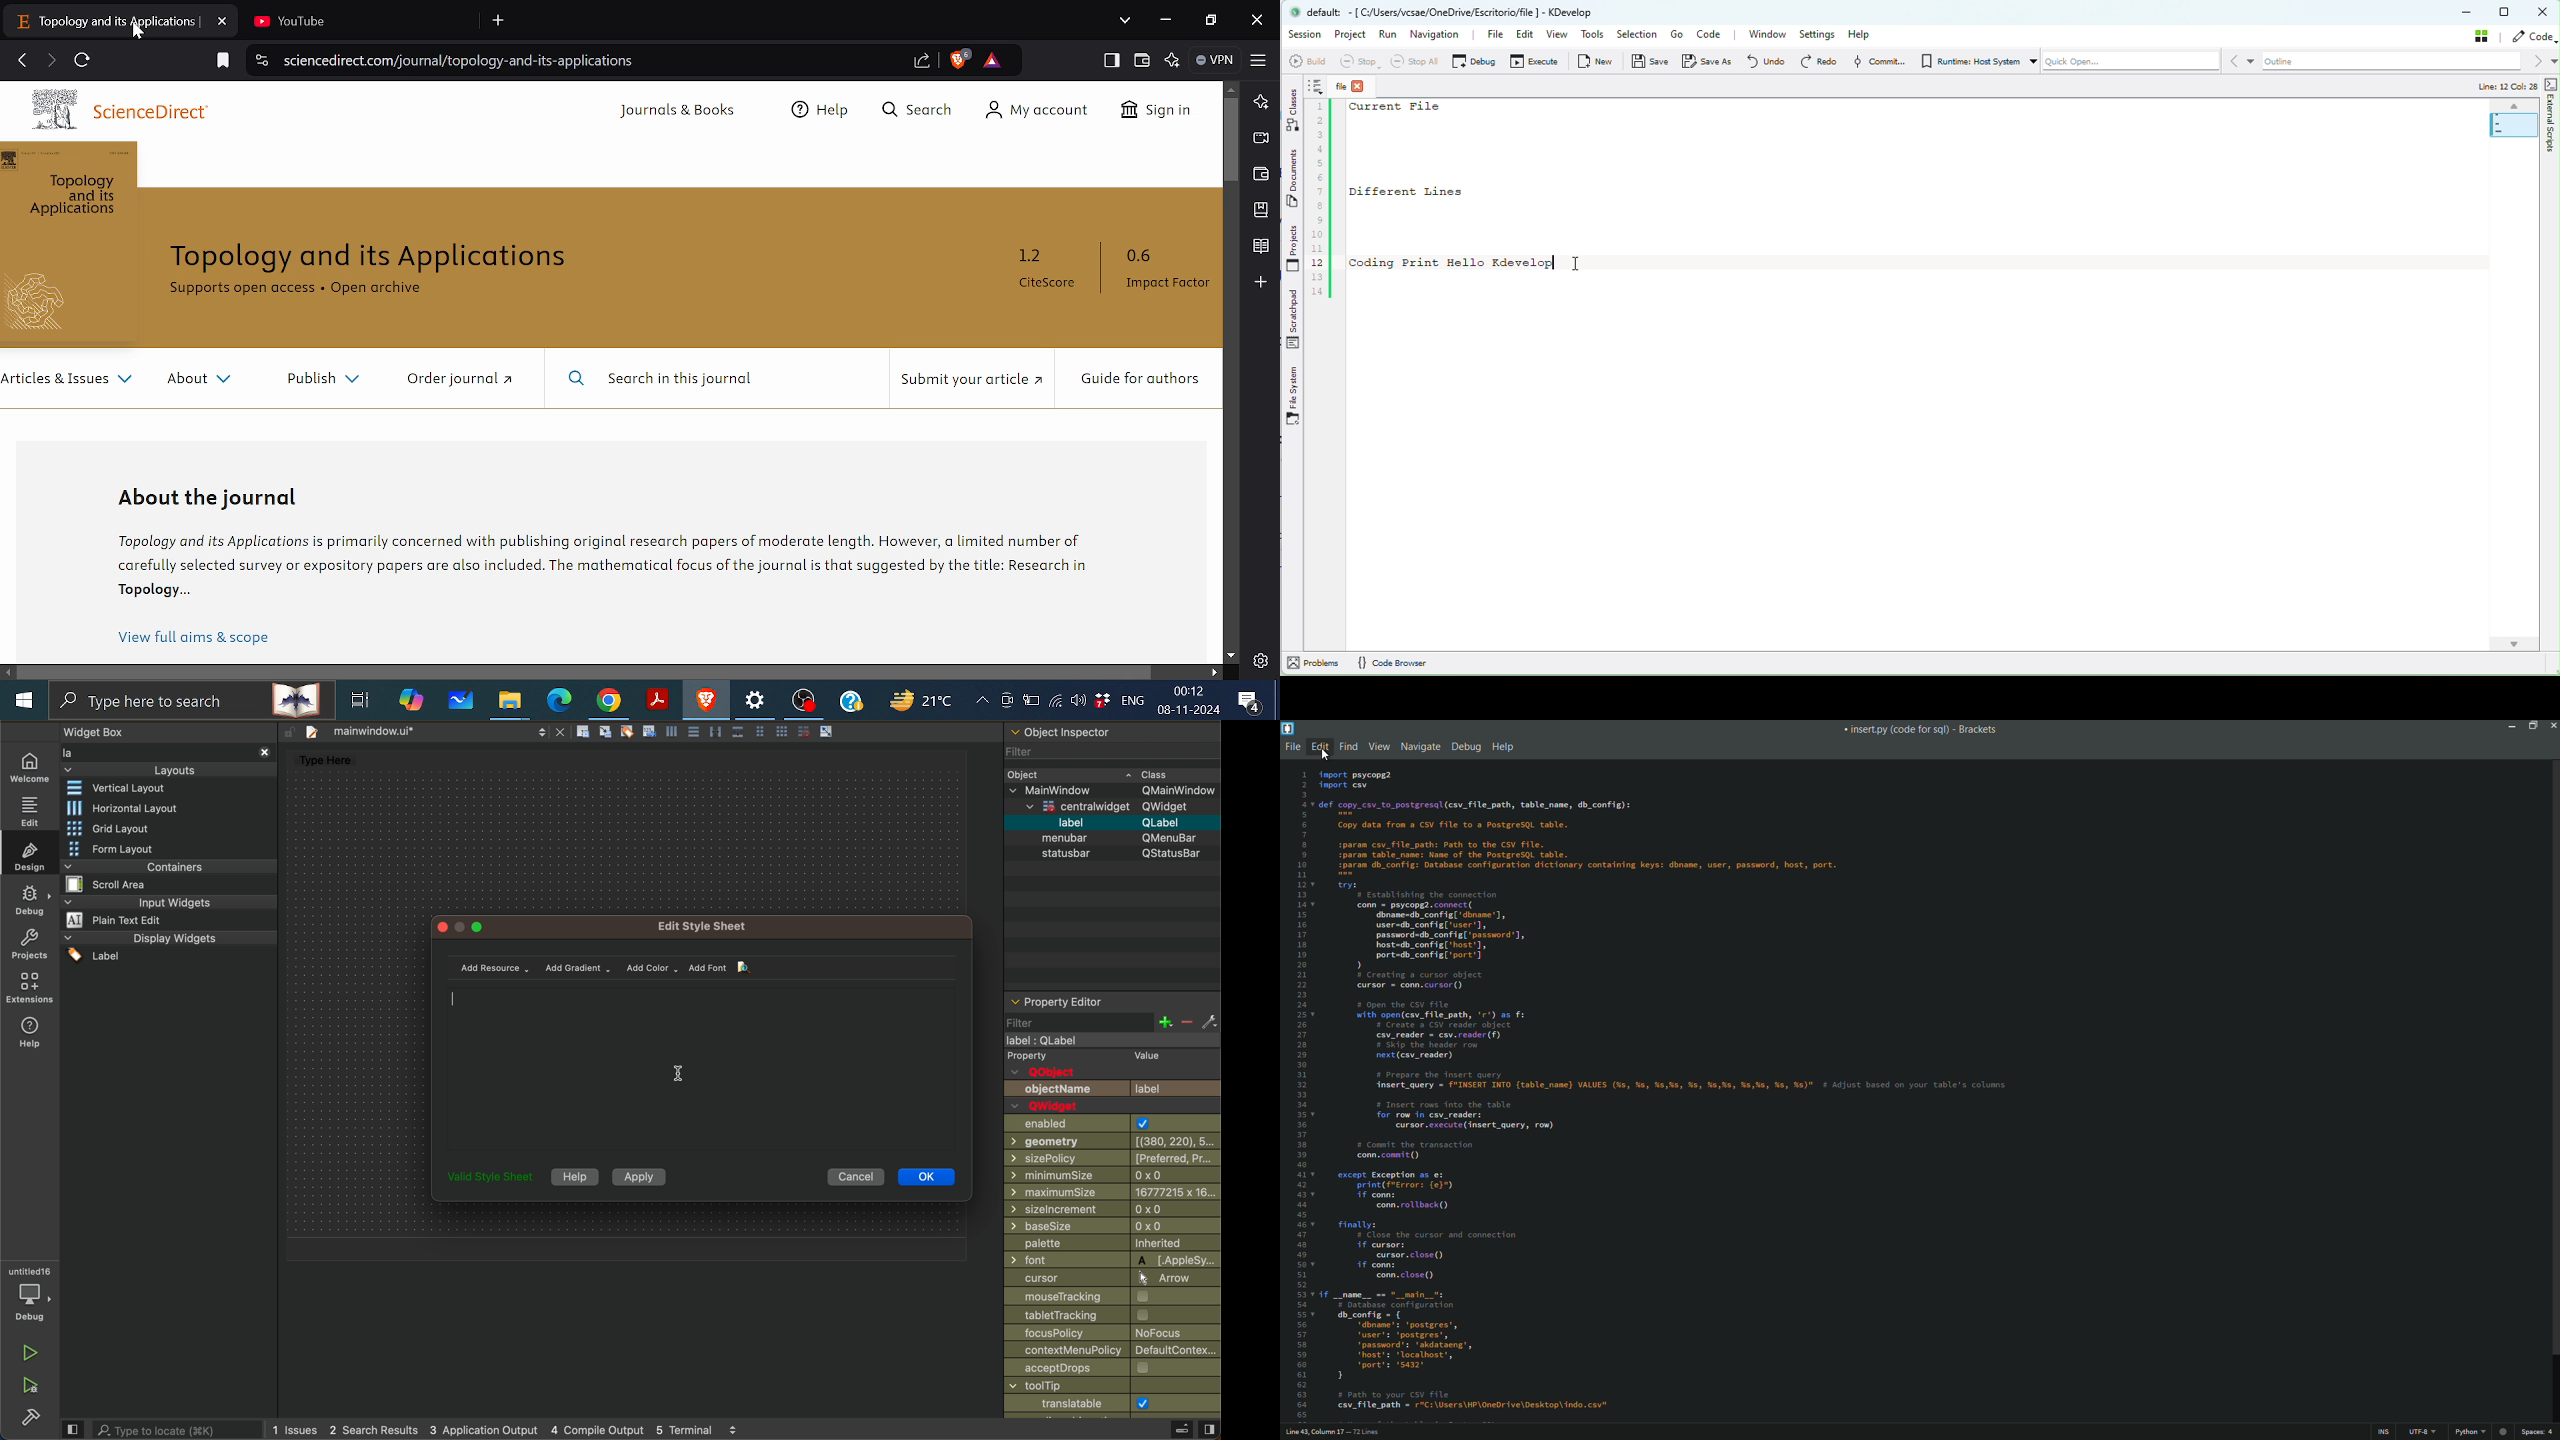 This screenshot has width=2576, height=1456. What do you see at coordinates (375, 1432) in the screenshot?
I see `2 search result` at bounding box center [375, 1432].